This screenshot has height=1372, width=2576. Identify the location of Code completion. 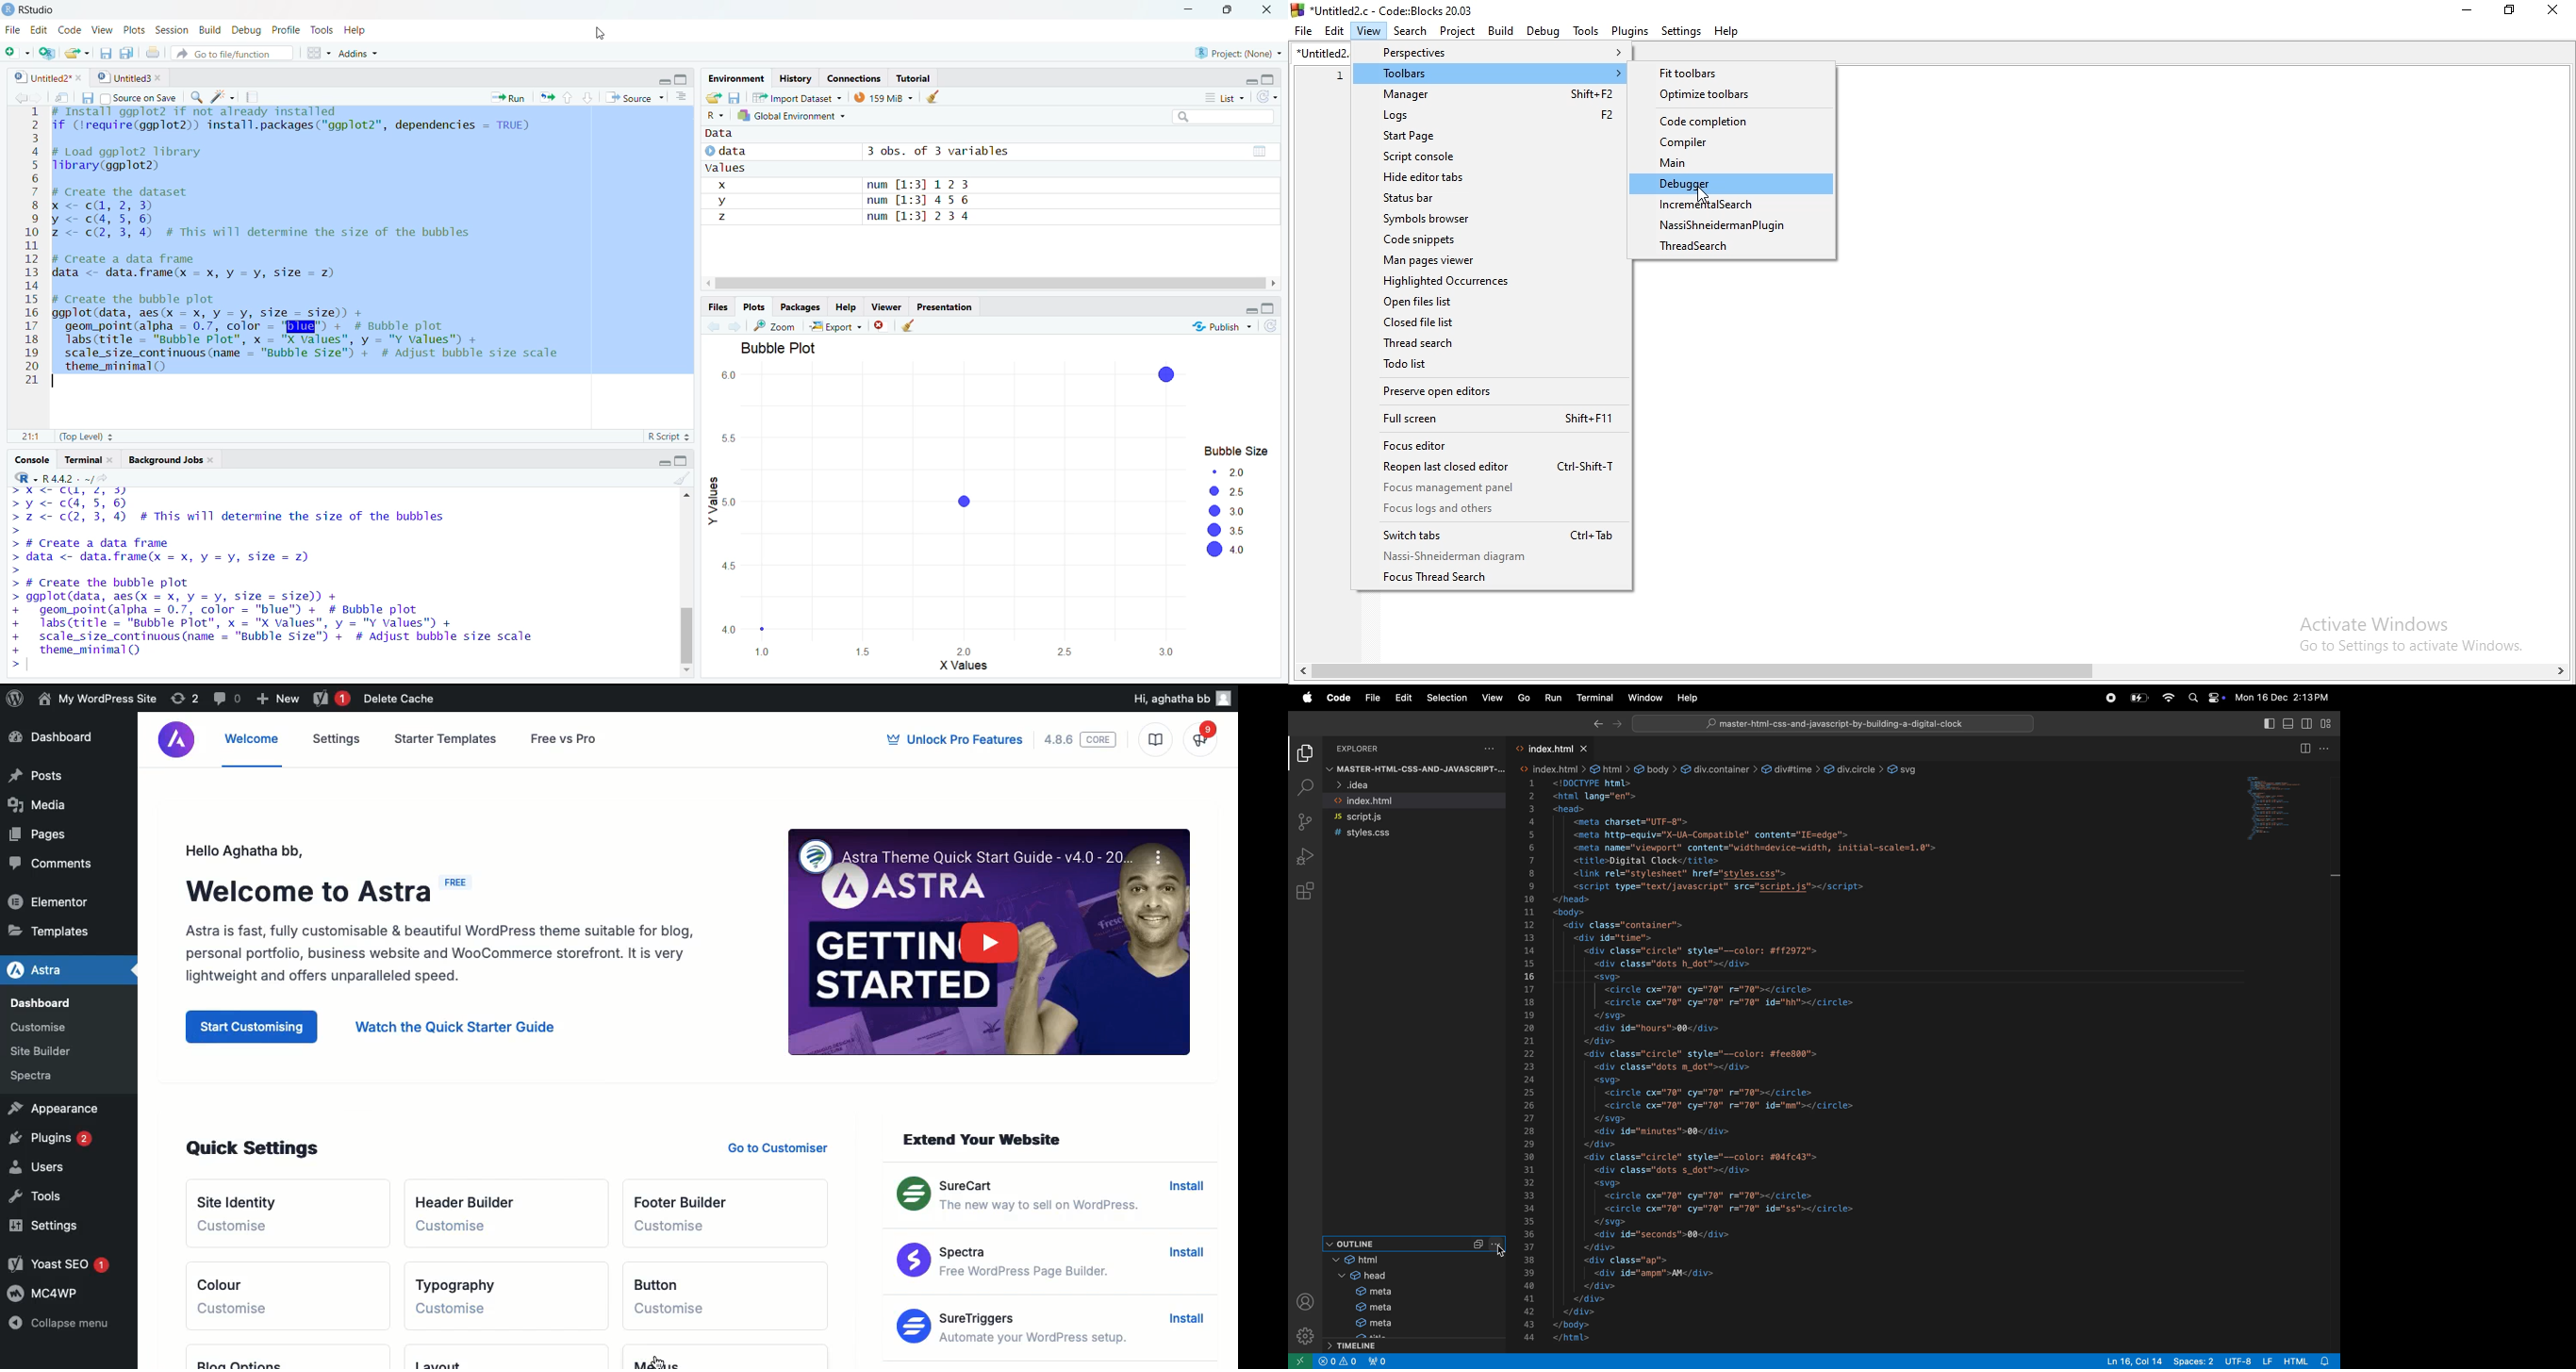
(1726, 119).